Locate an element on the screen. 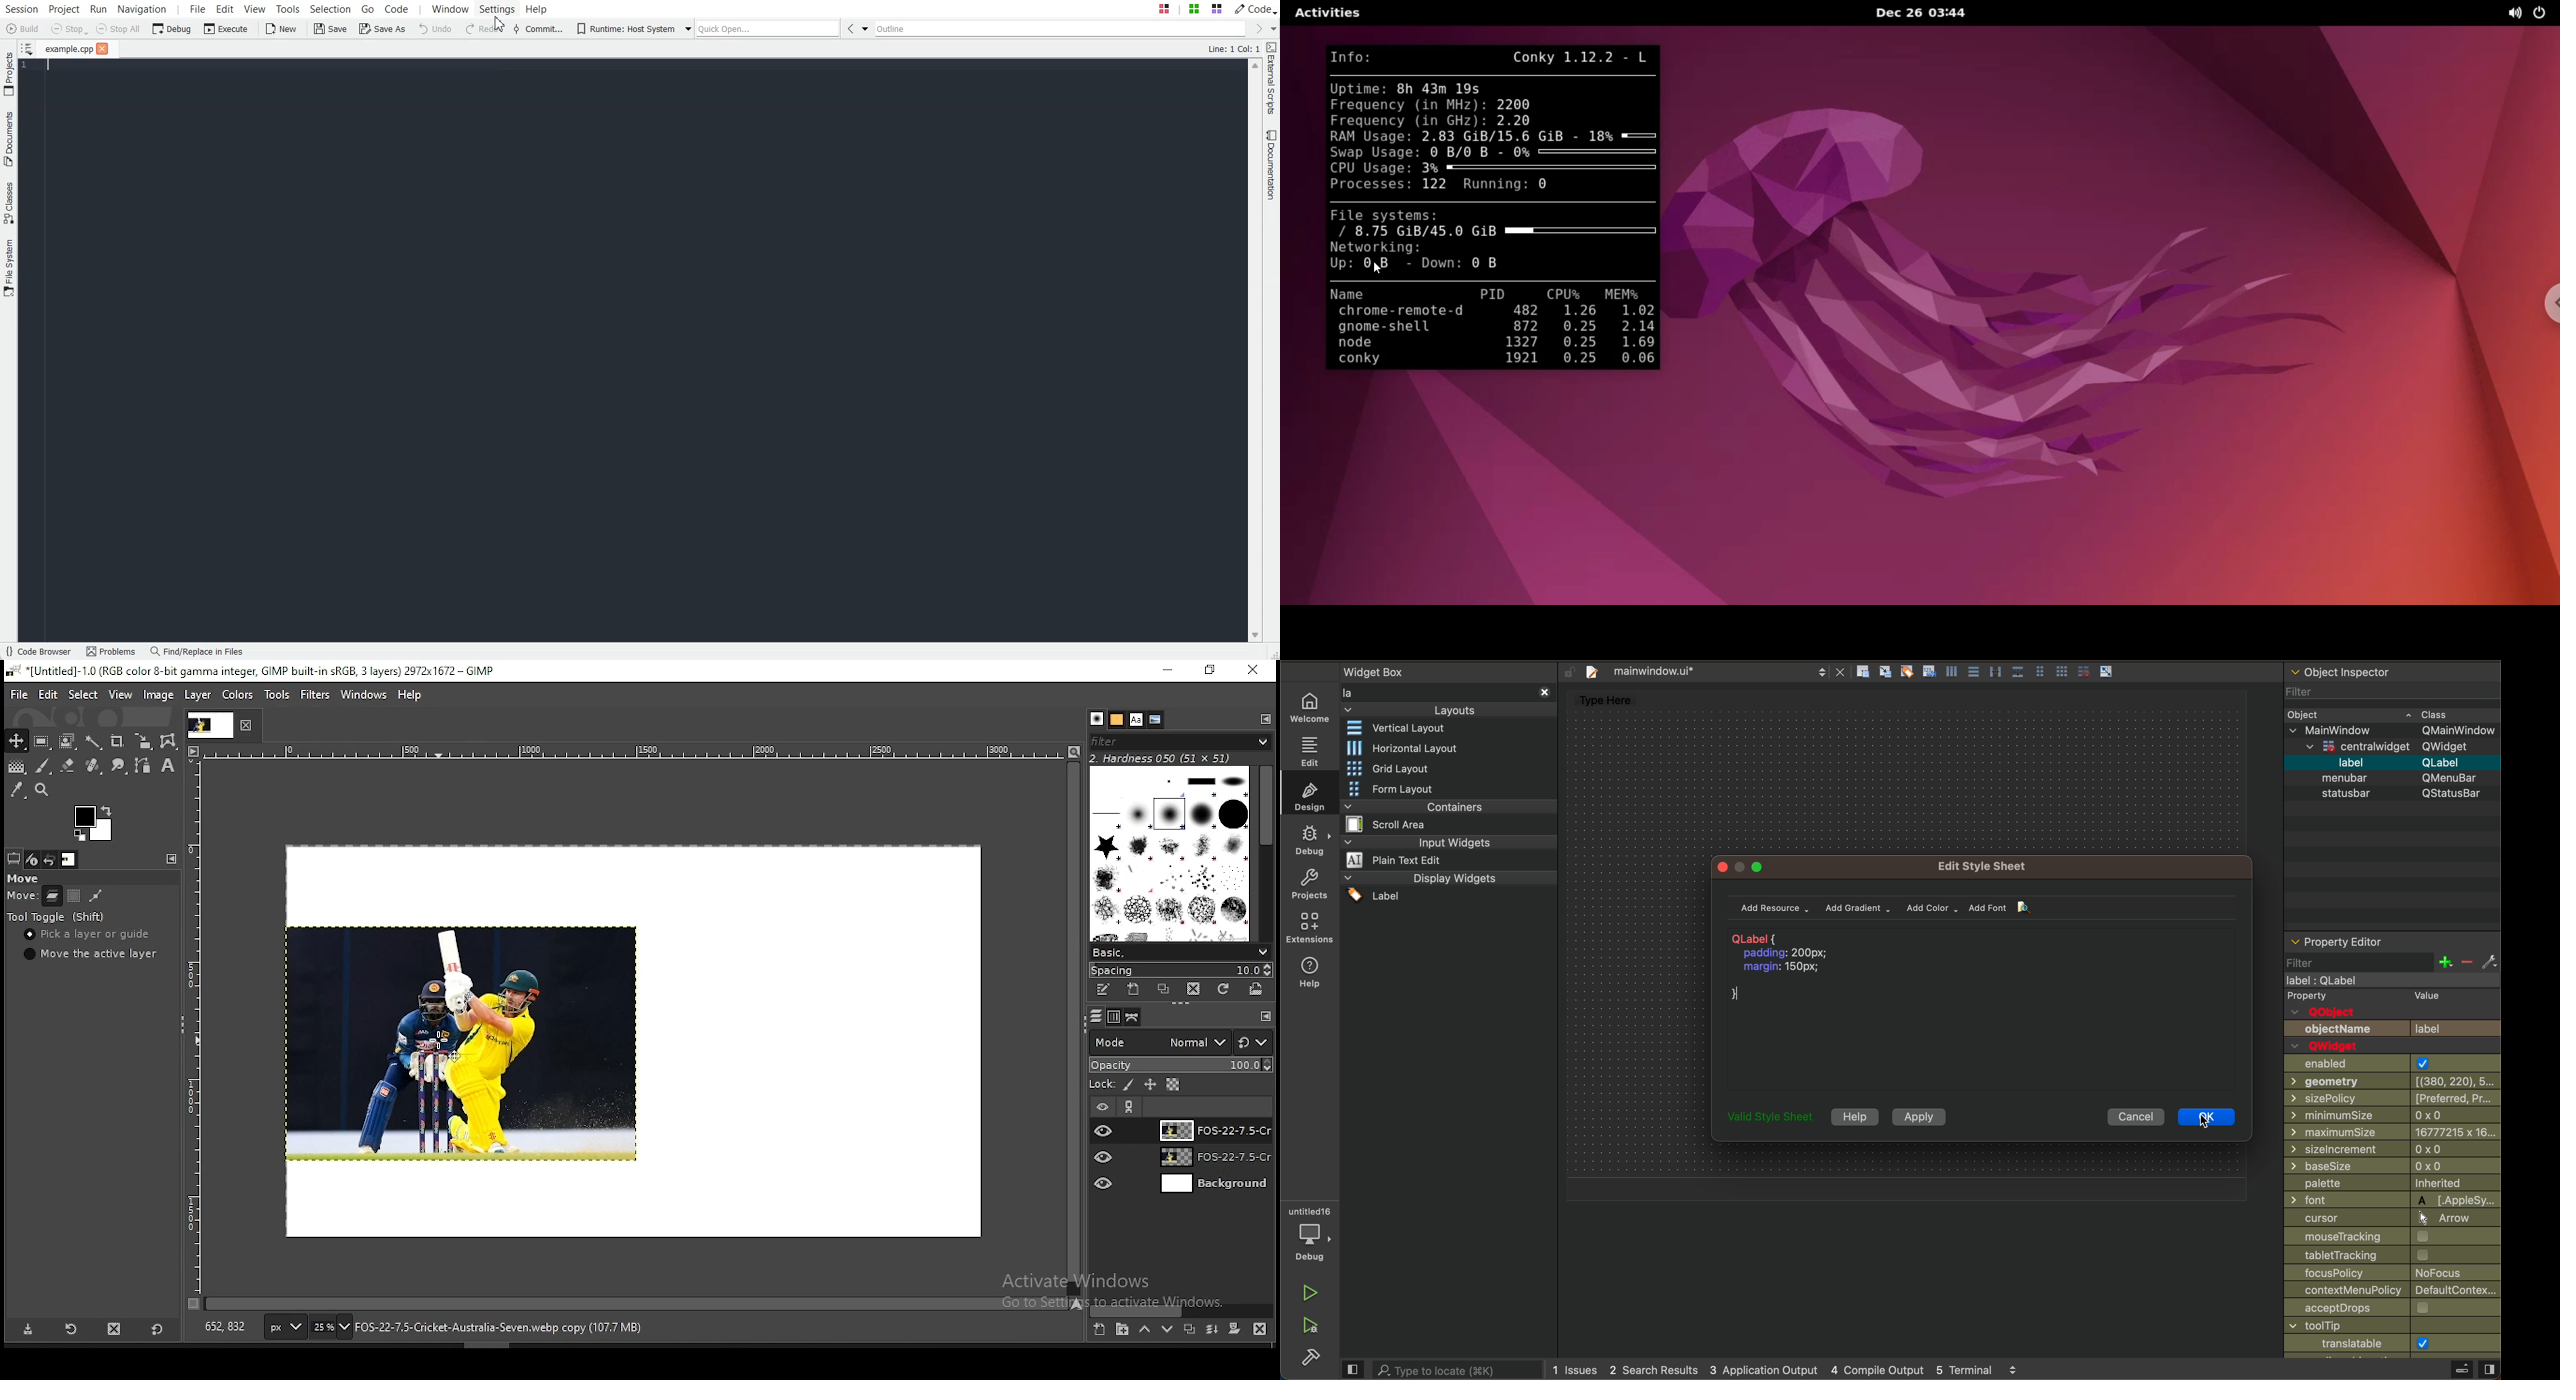 Image resolution: width=2576 pixels, height=1400 pixels. move channels is located at coordinates (73, 896).